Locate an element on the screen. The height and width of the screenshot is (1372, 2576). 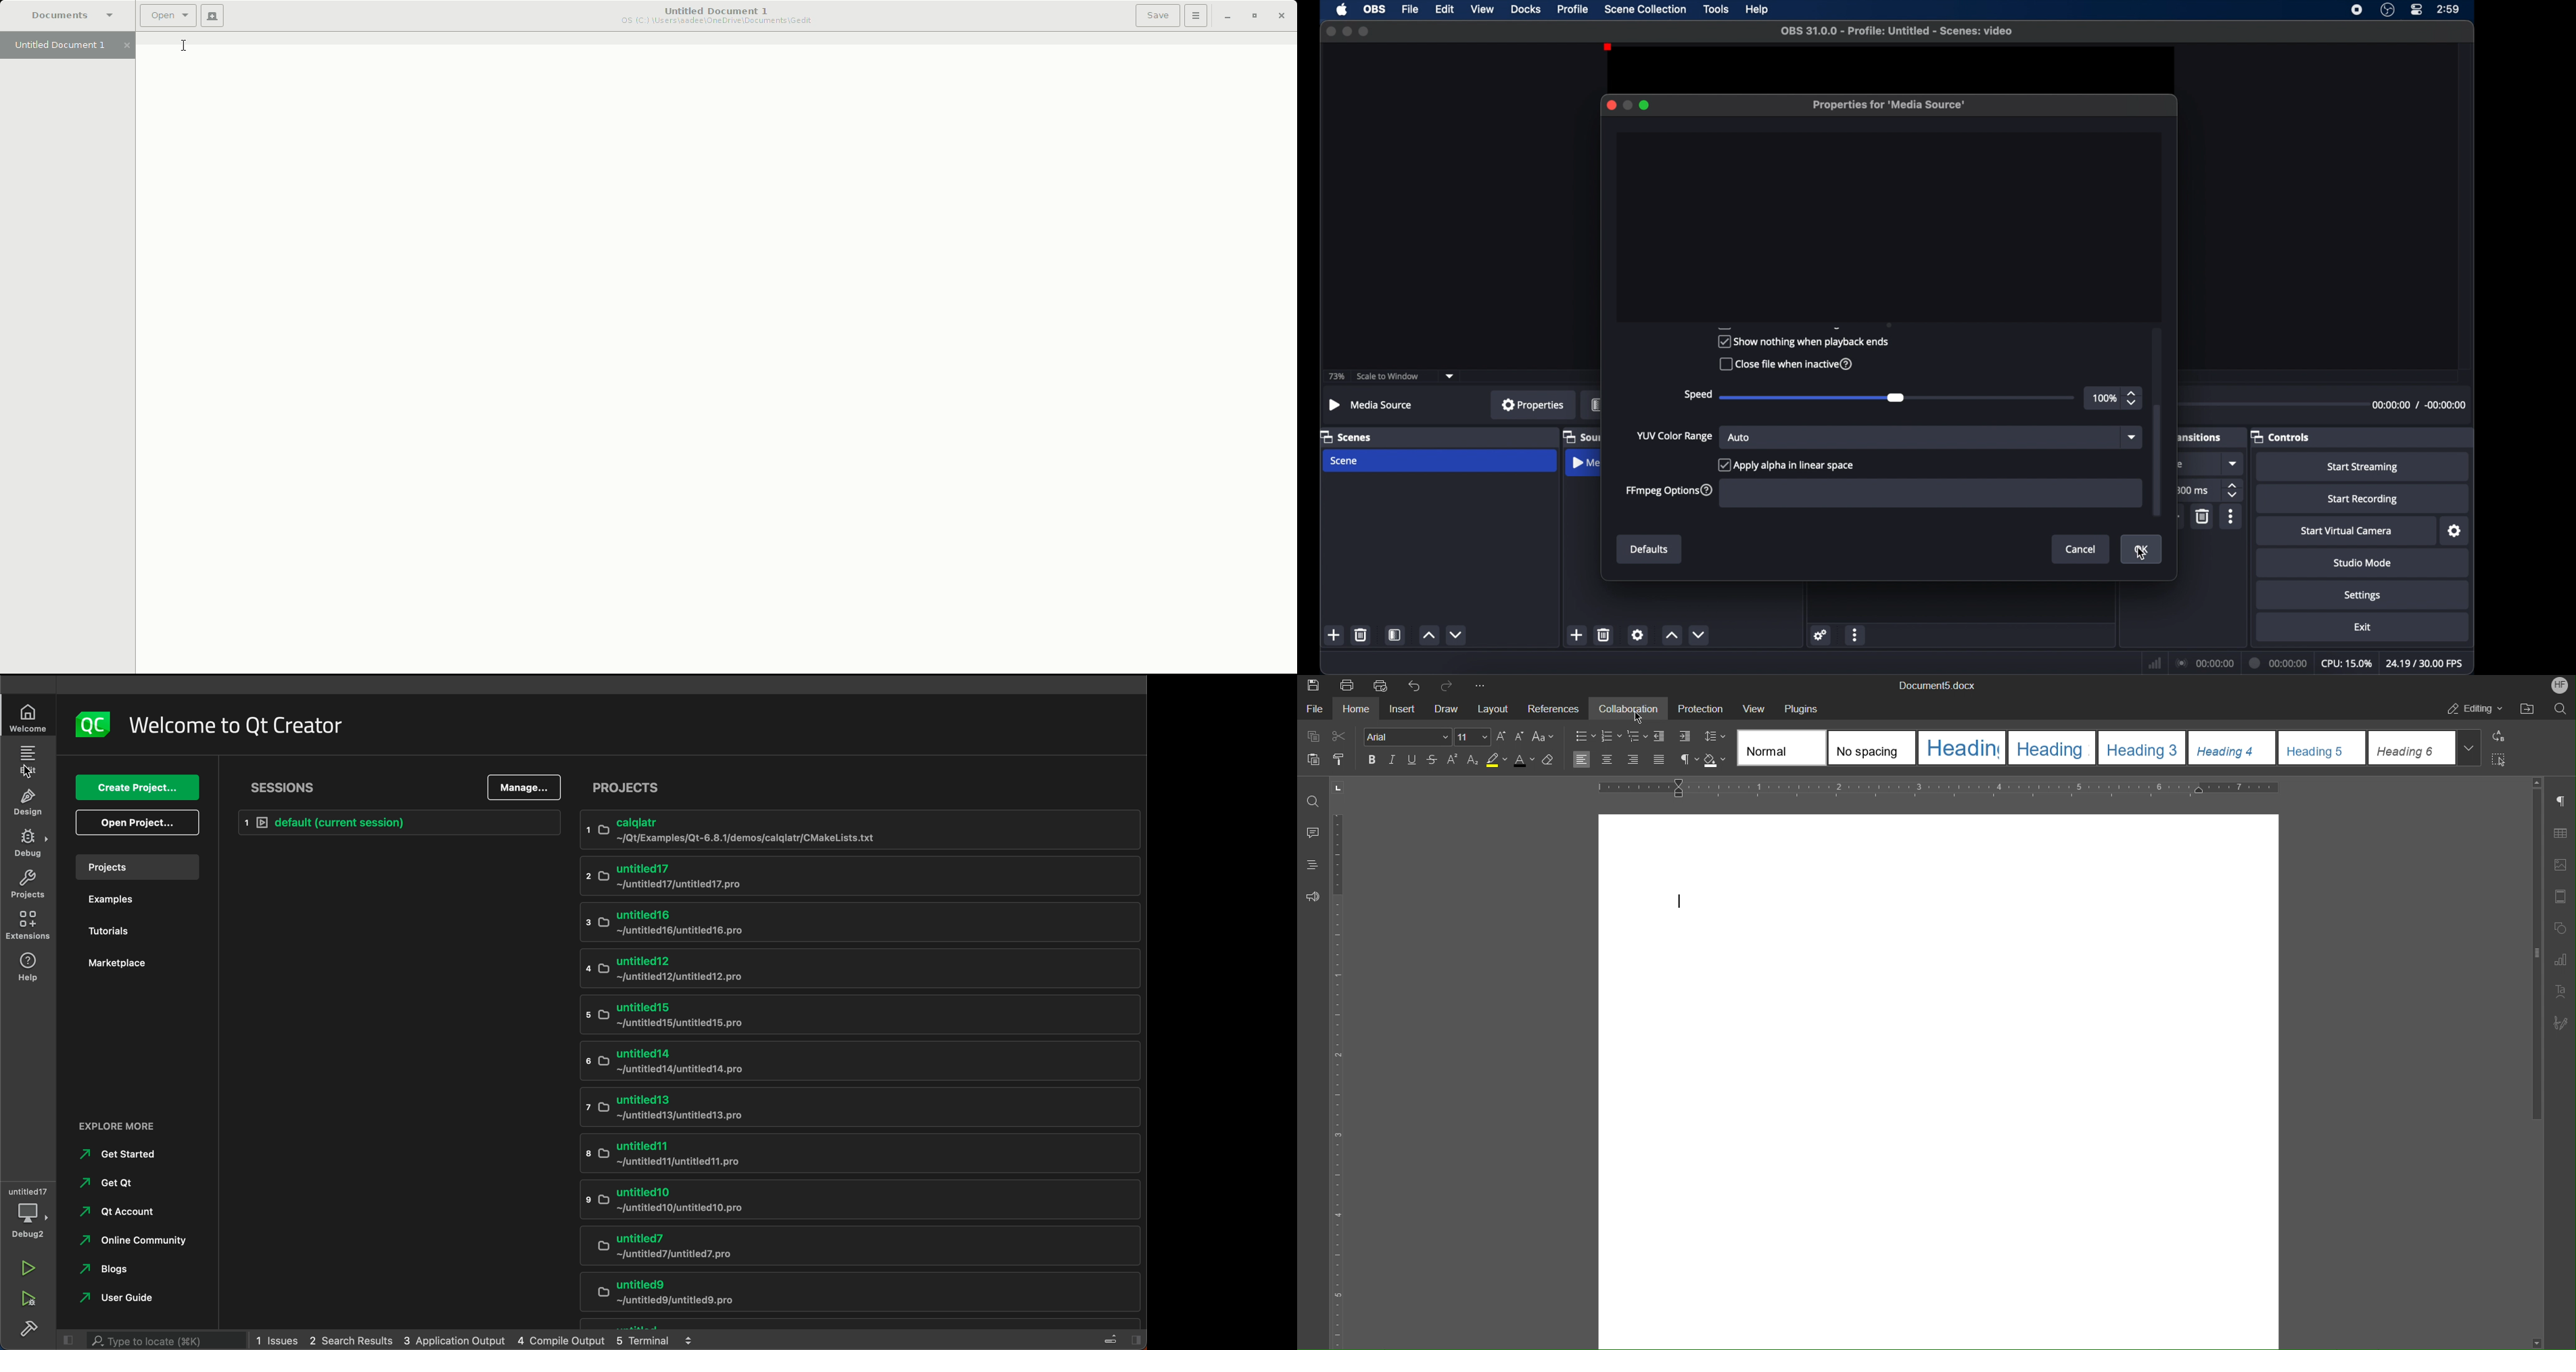
decrement is located at coordinates (1698, 636).